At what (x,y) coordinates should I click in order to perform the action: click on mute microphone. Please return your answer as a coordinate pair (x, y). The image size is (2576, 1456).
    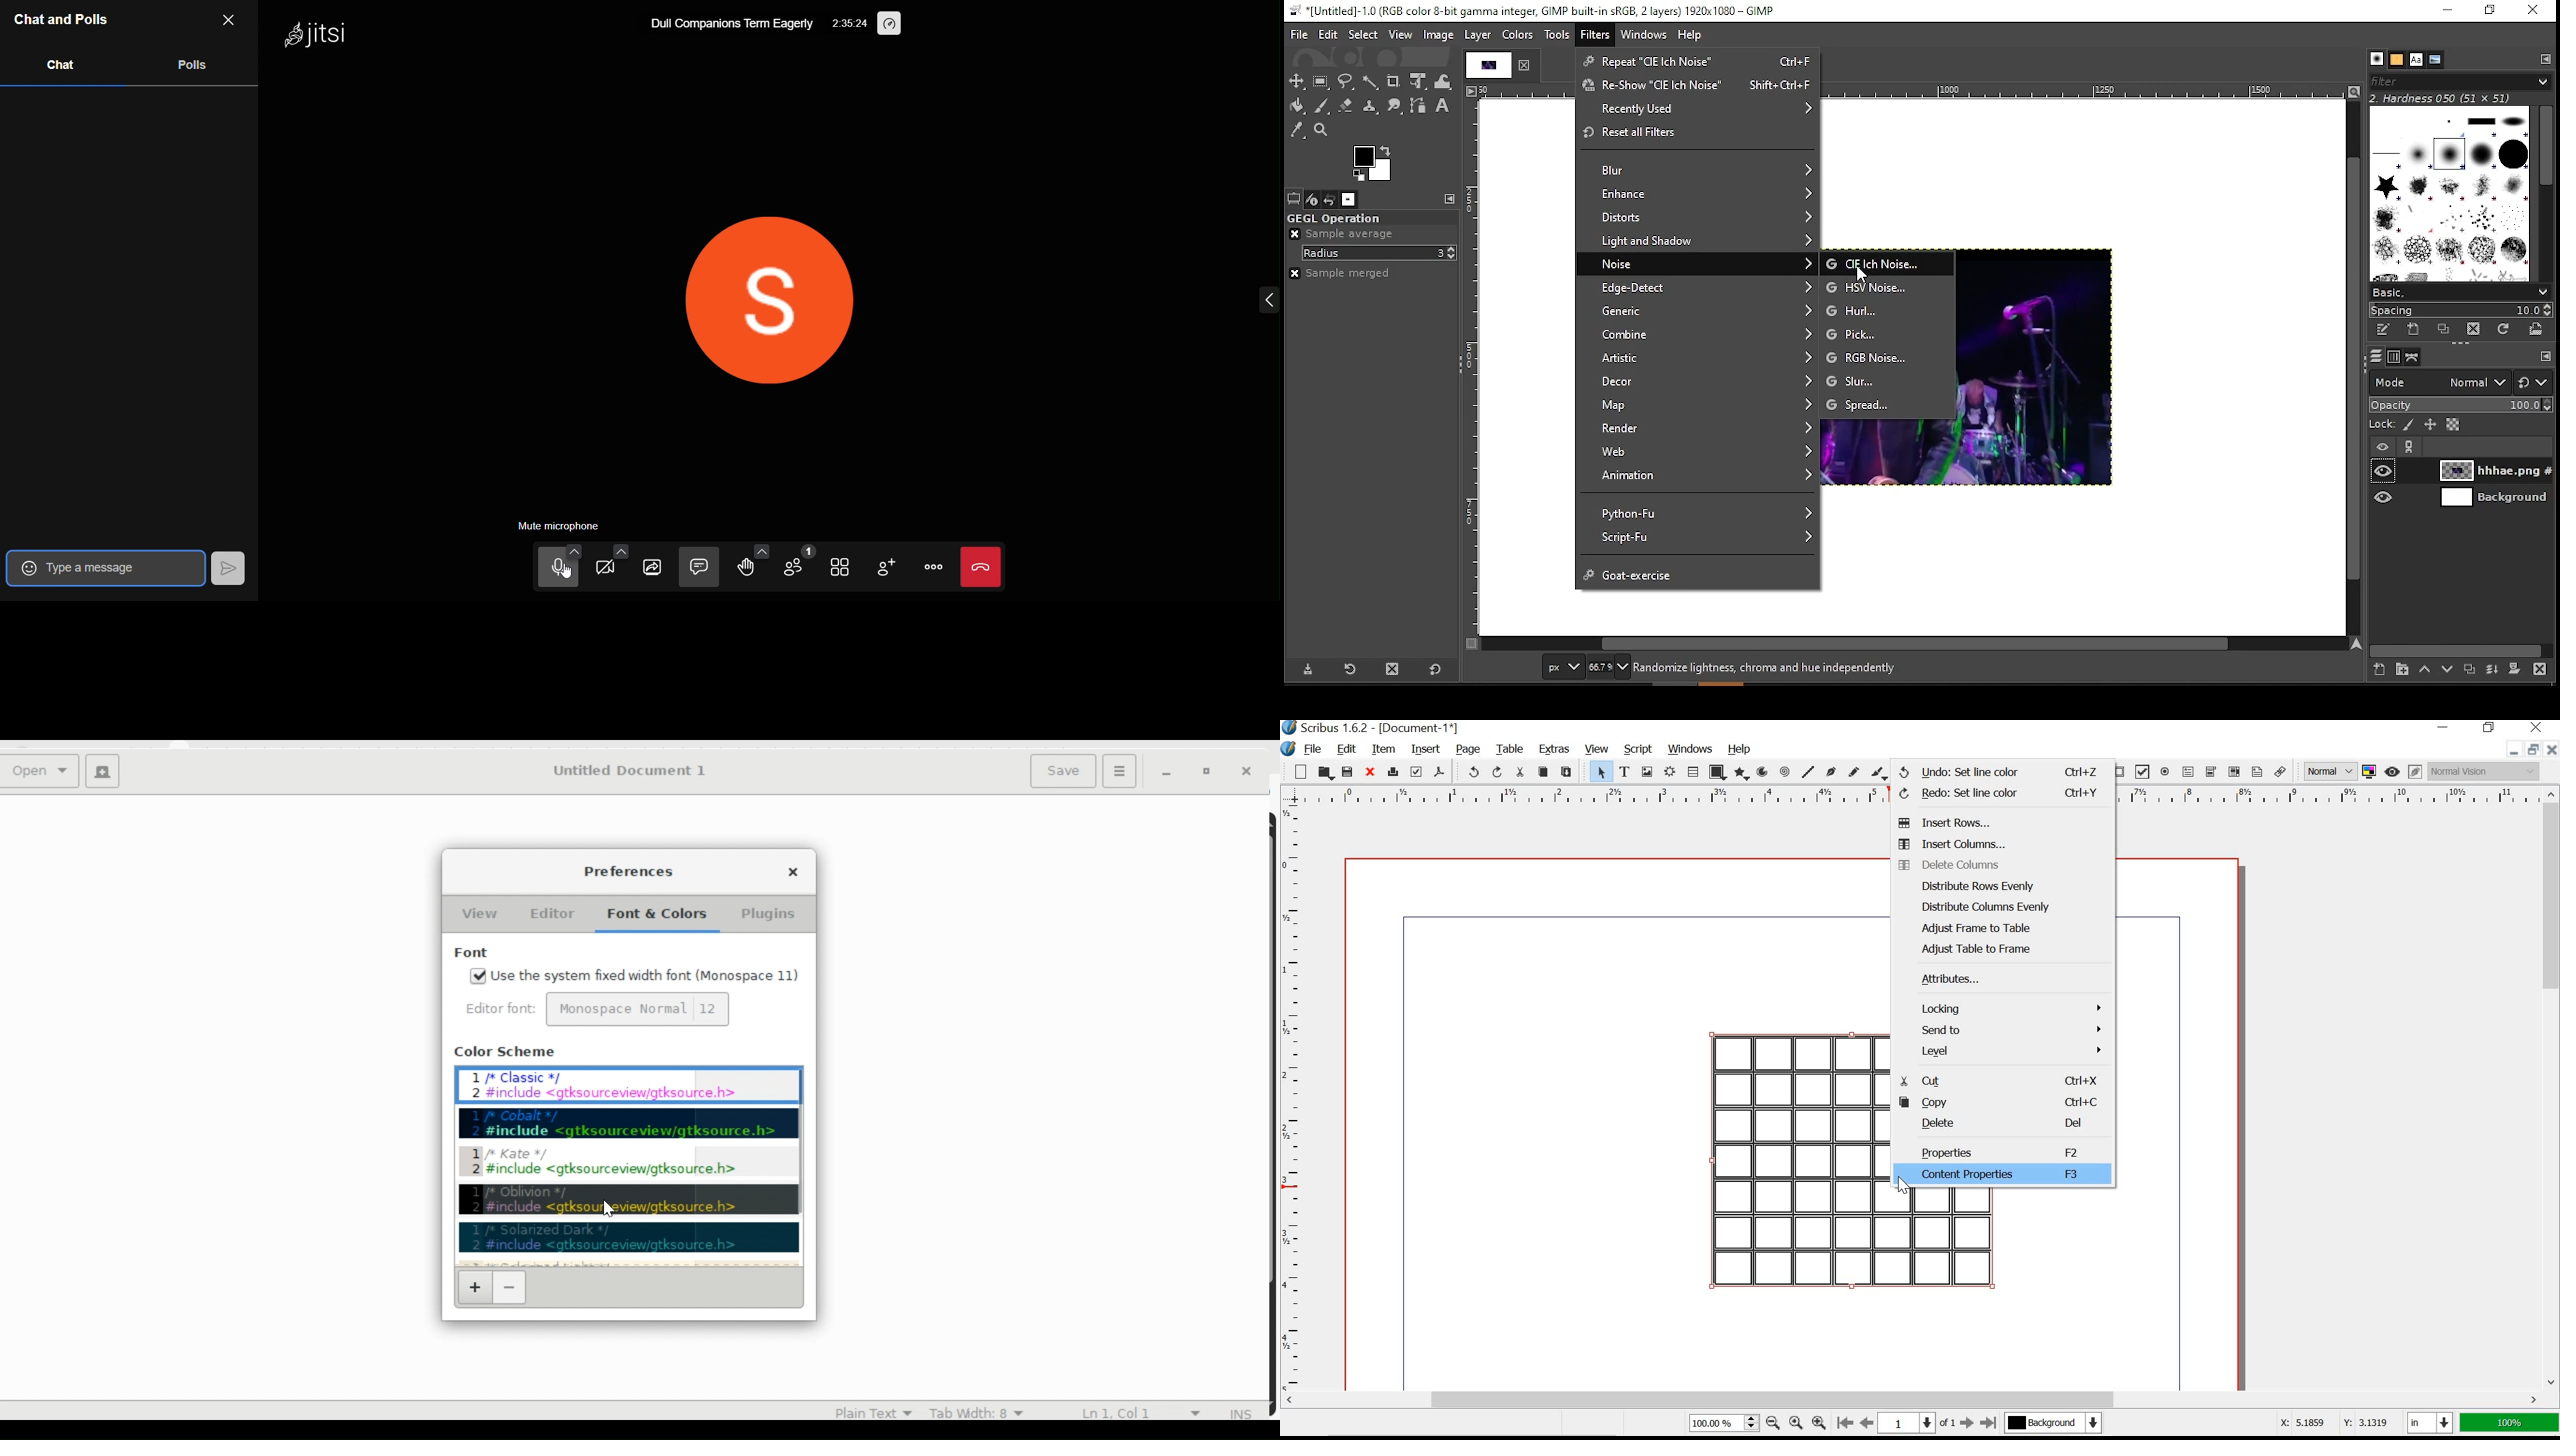
    Looking at the image, I should click on (560, 526).